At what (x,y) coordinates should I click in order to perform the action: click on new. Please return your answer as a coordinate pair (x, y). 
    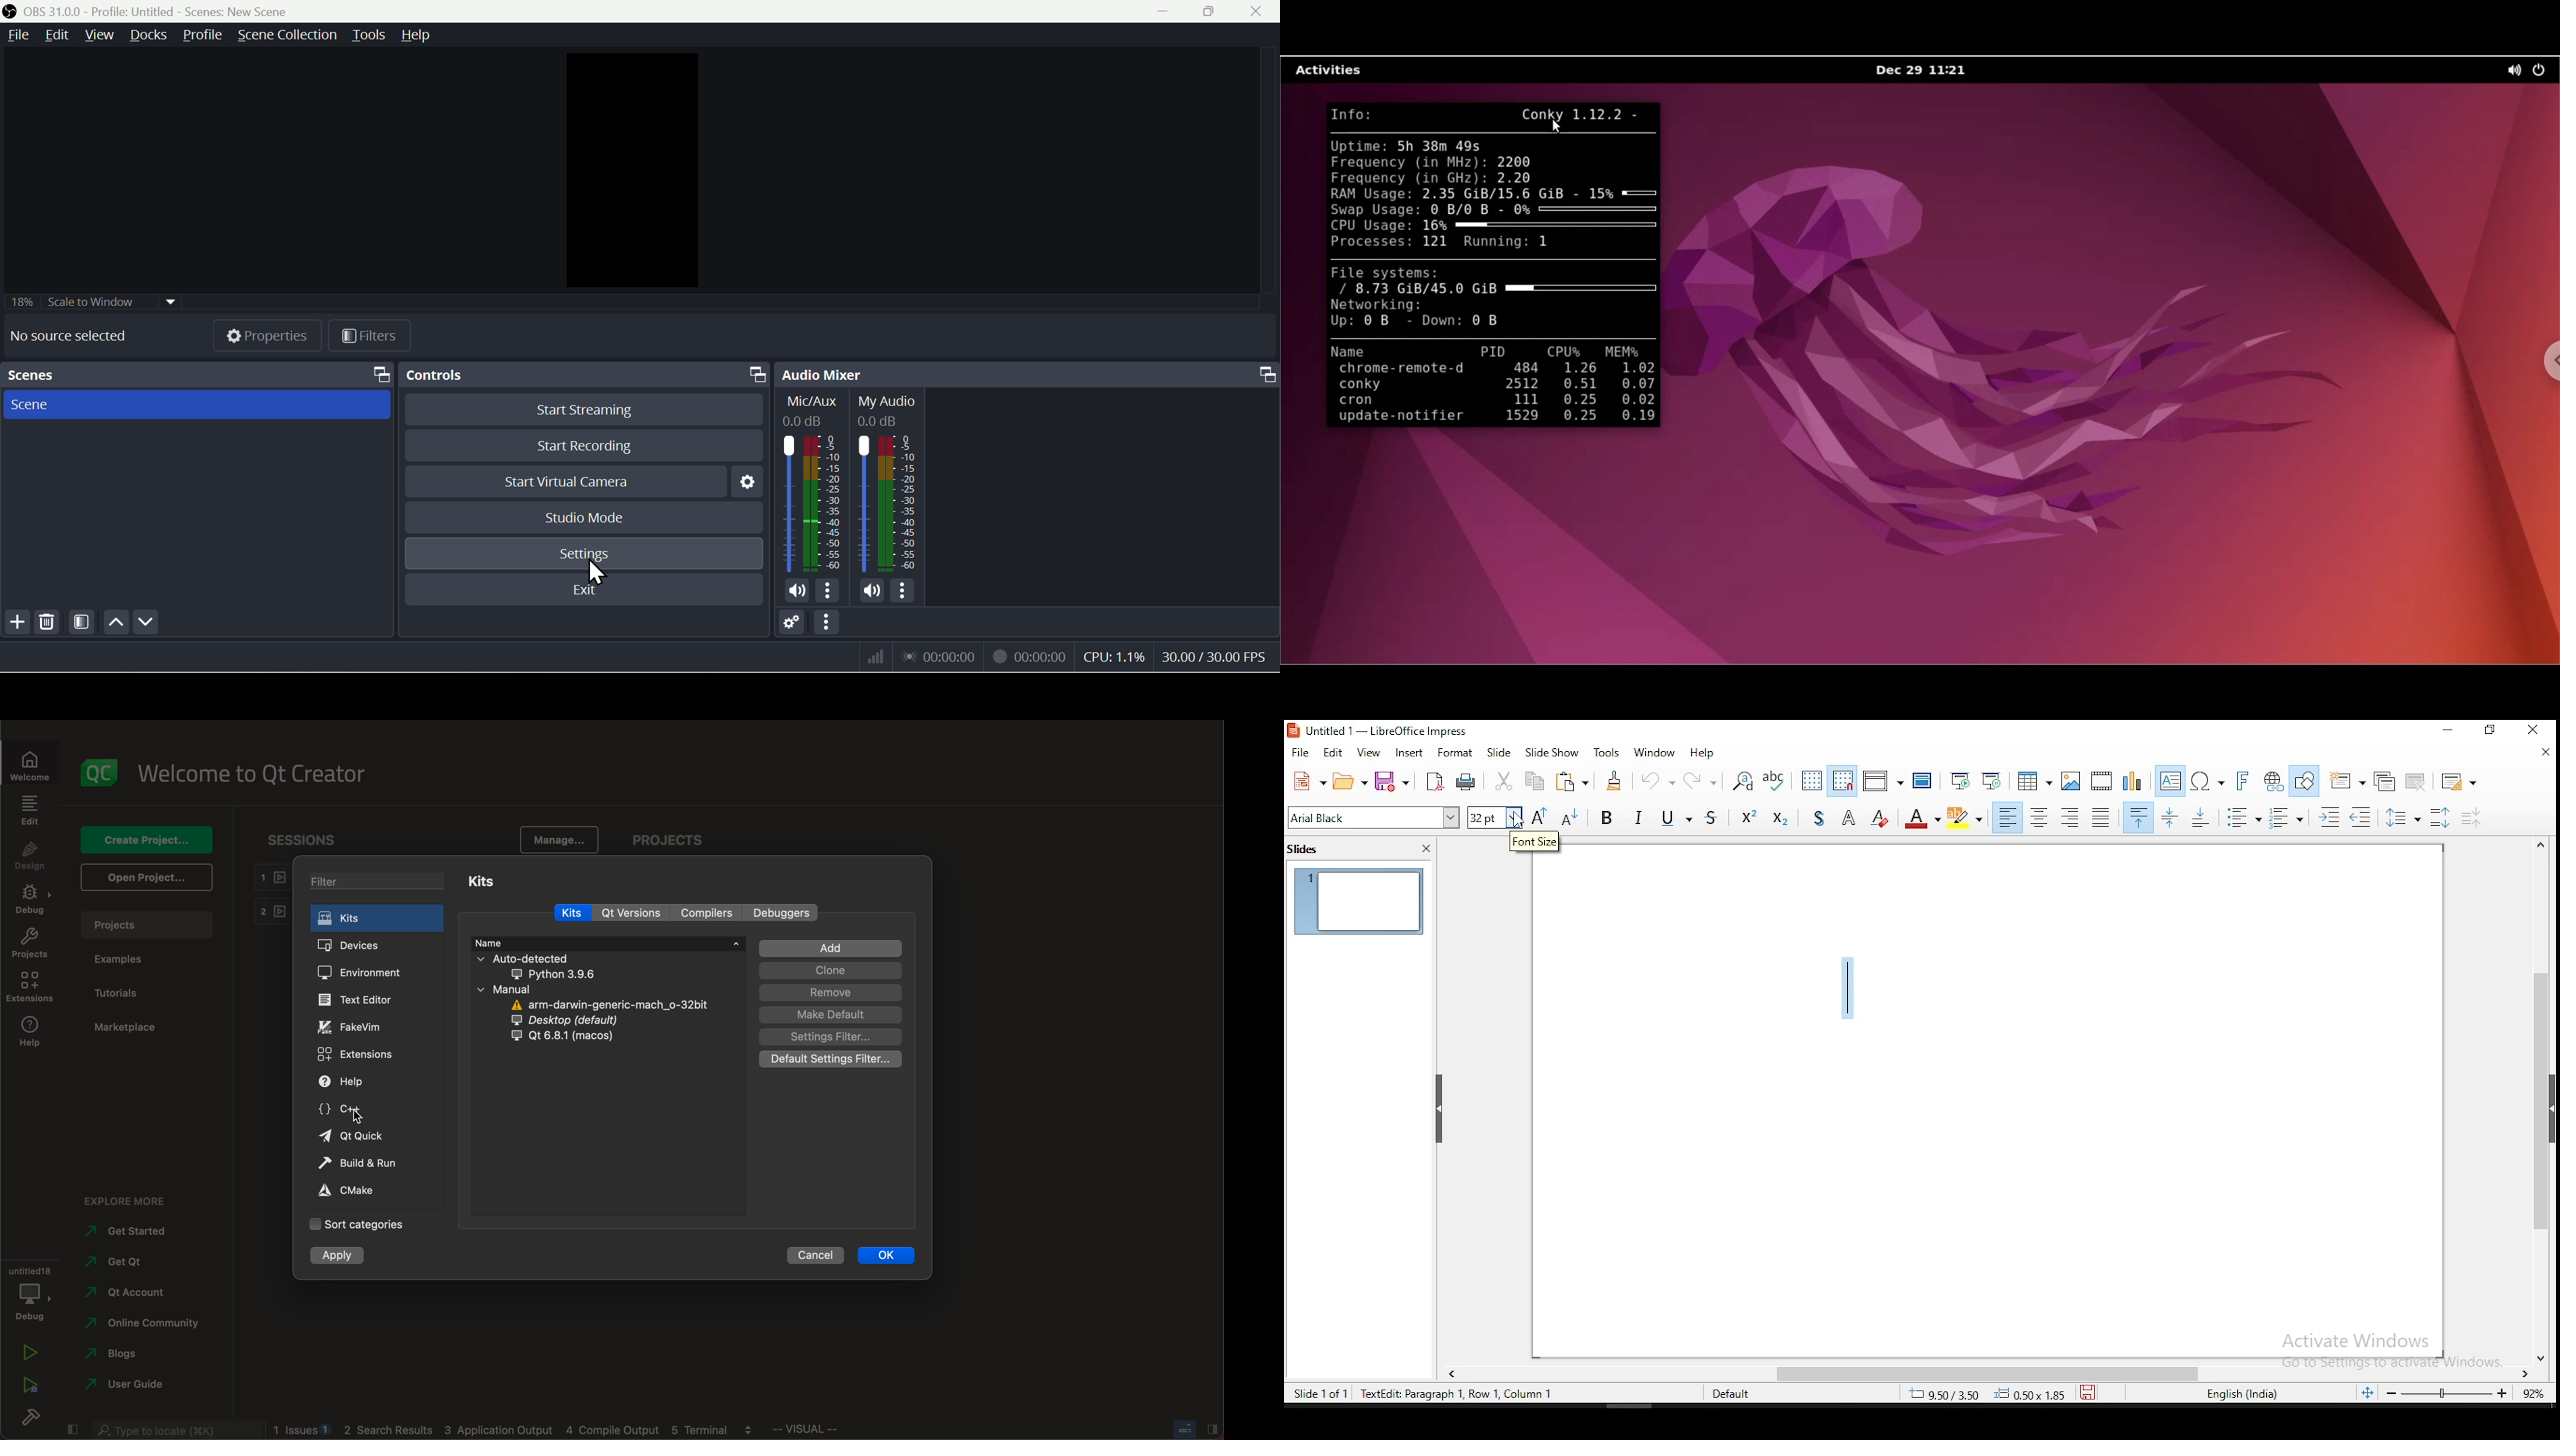
    Looking at the image, I should click on (1308, 781).